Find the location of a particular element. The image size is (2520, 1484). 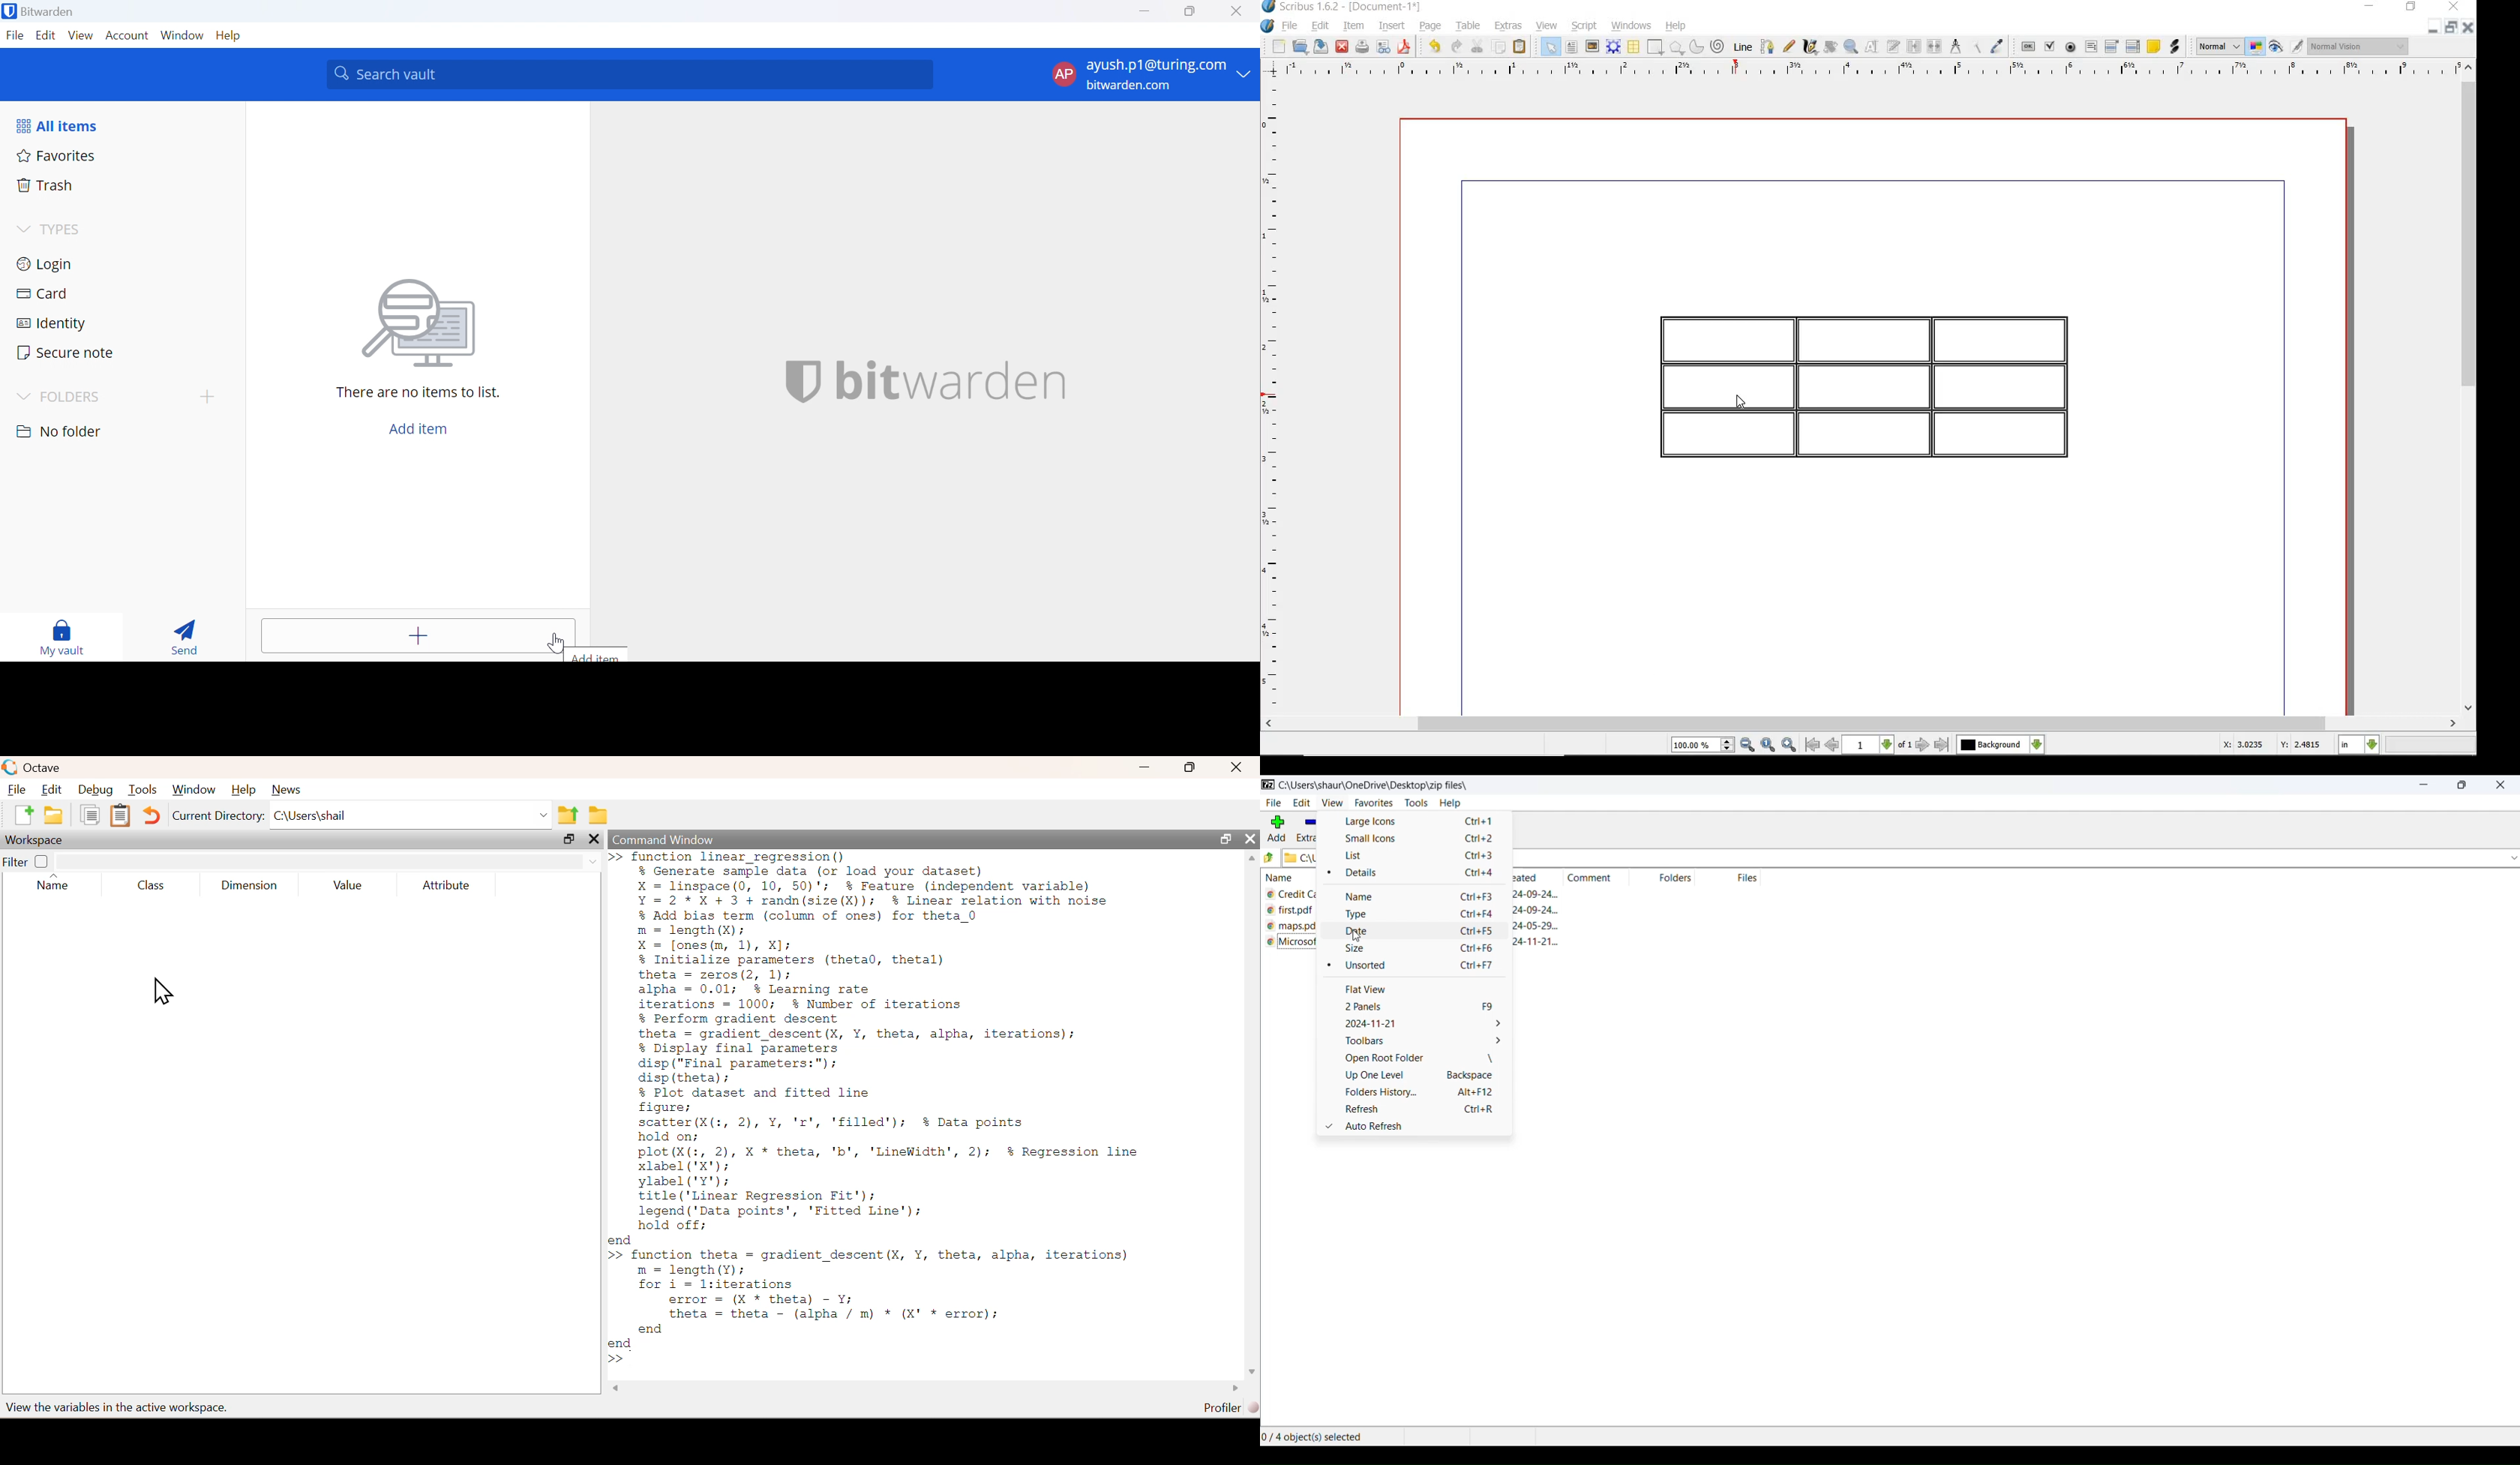

Add item is located at coordinates (601, 654).